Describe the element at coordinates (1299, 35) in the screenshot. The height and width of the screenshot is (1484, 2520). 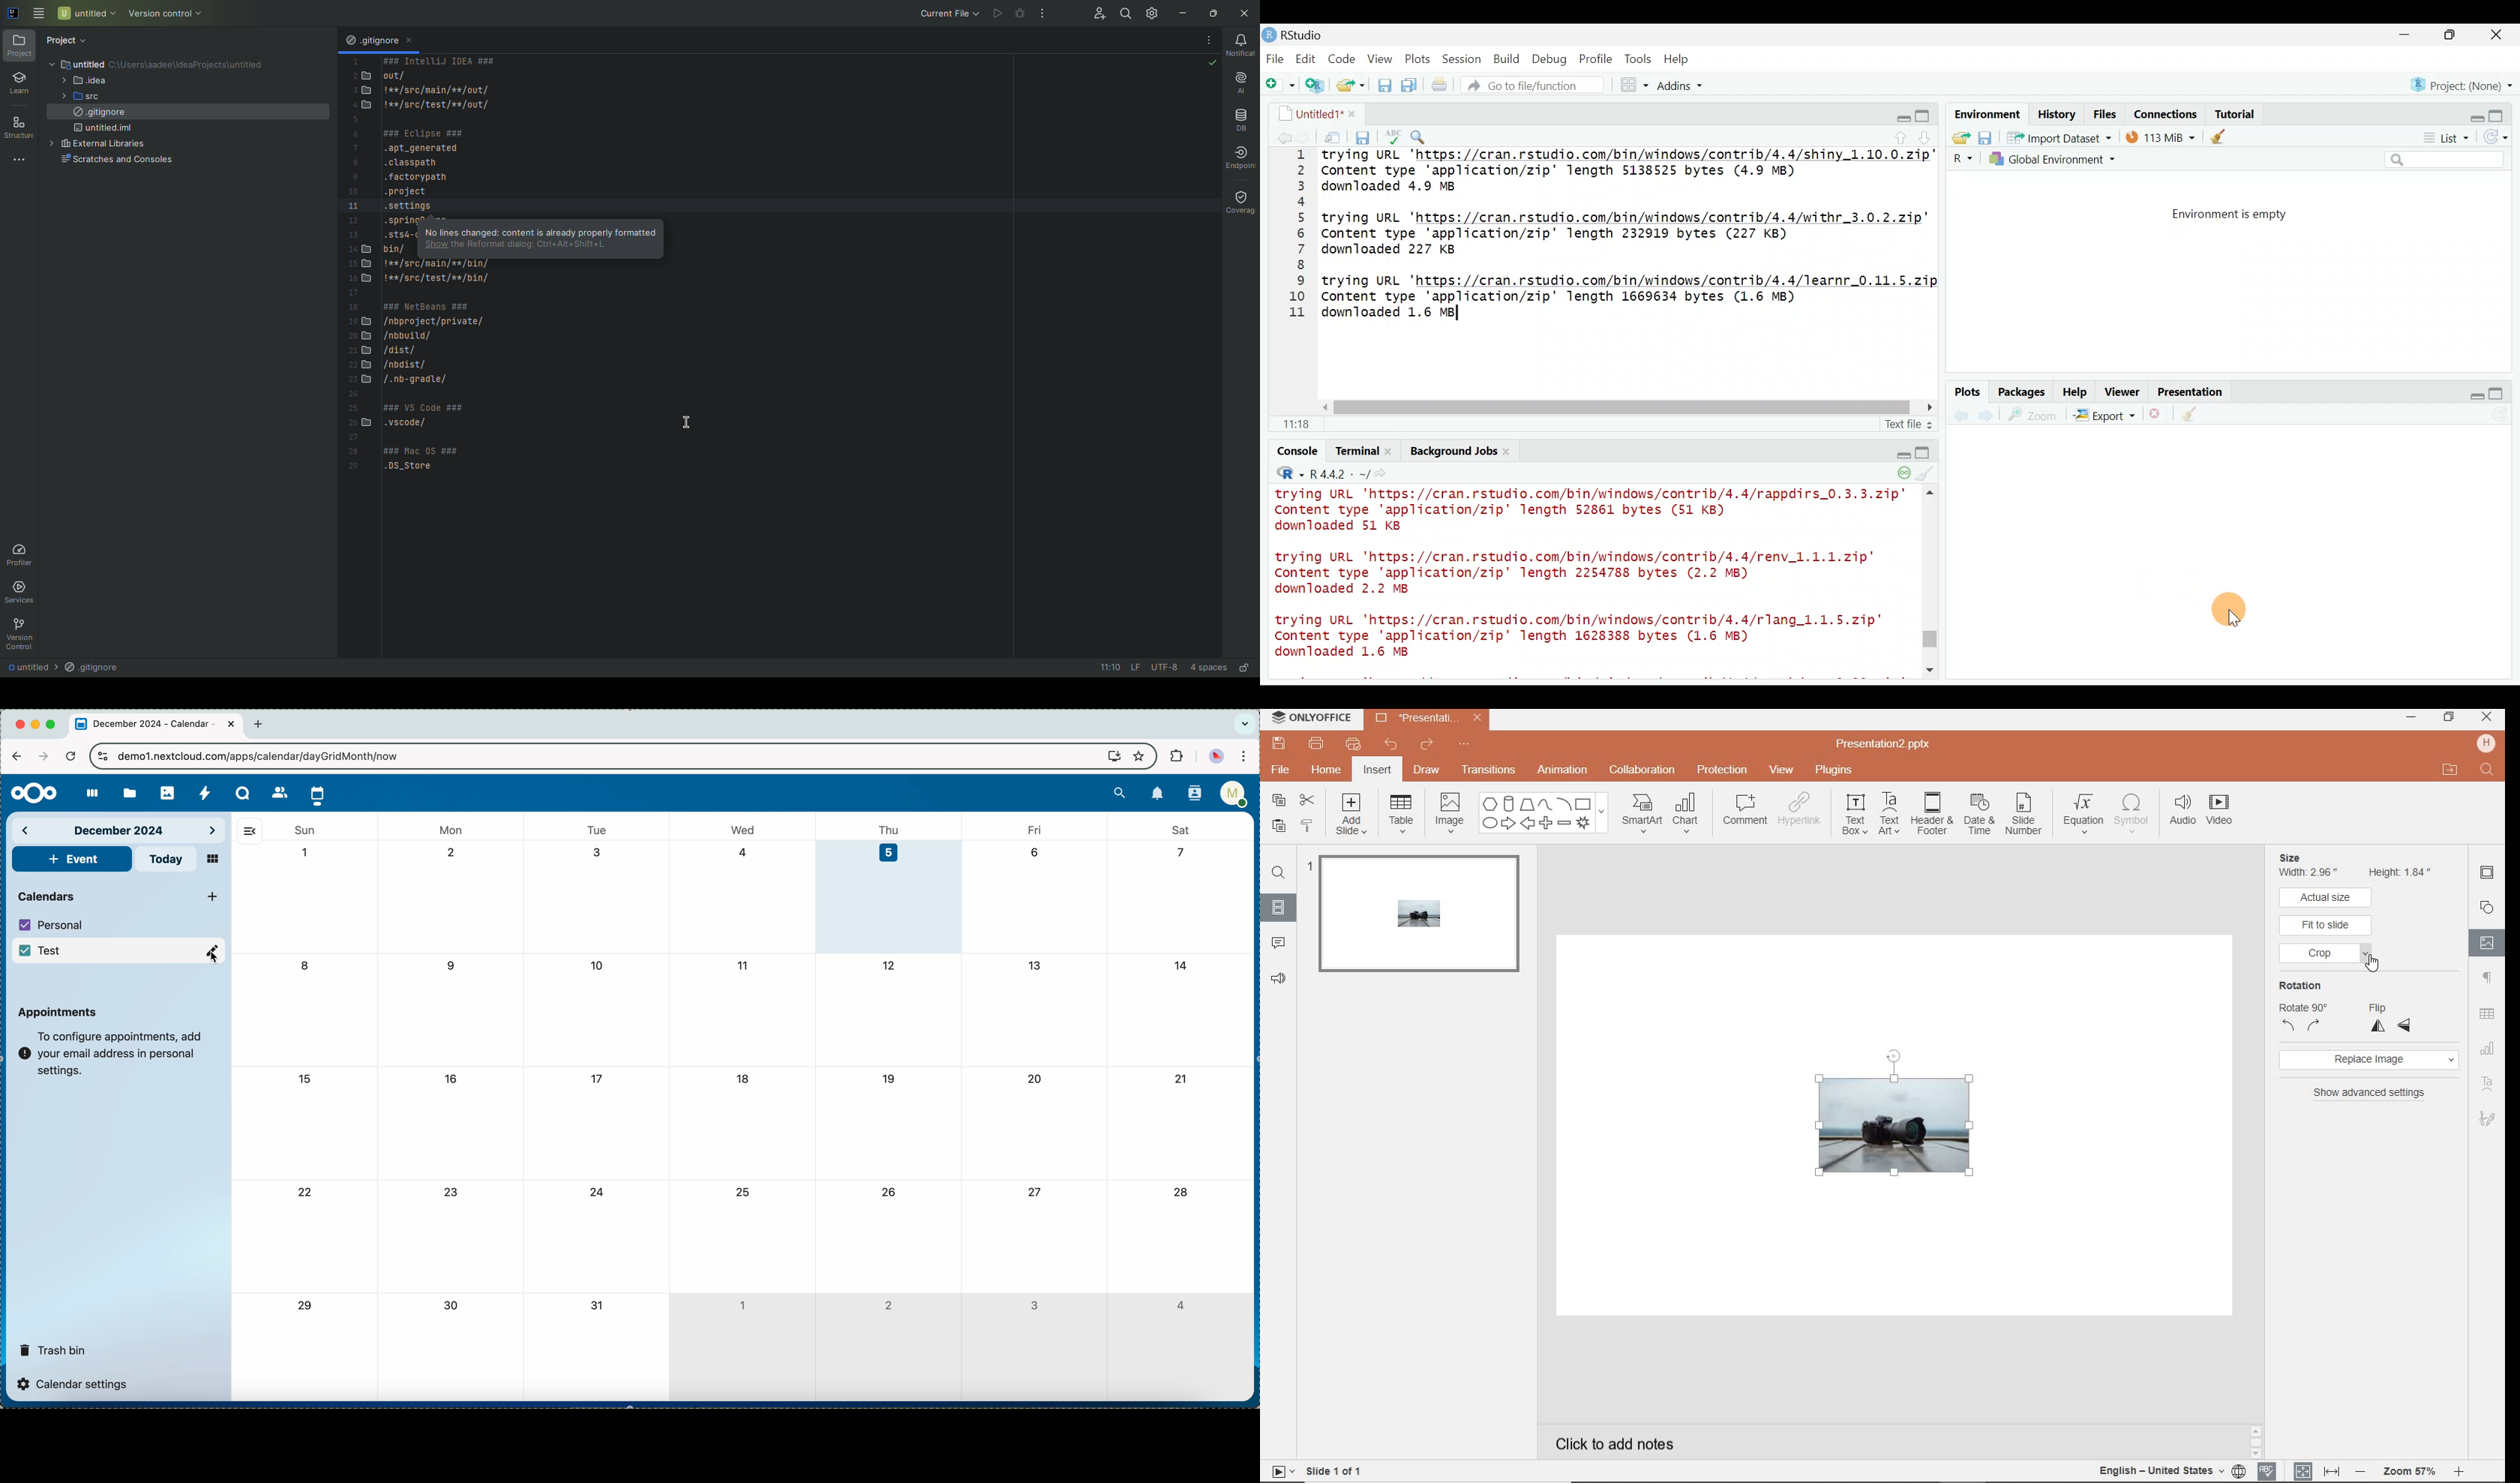
I see `RStudio` at that location.